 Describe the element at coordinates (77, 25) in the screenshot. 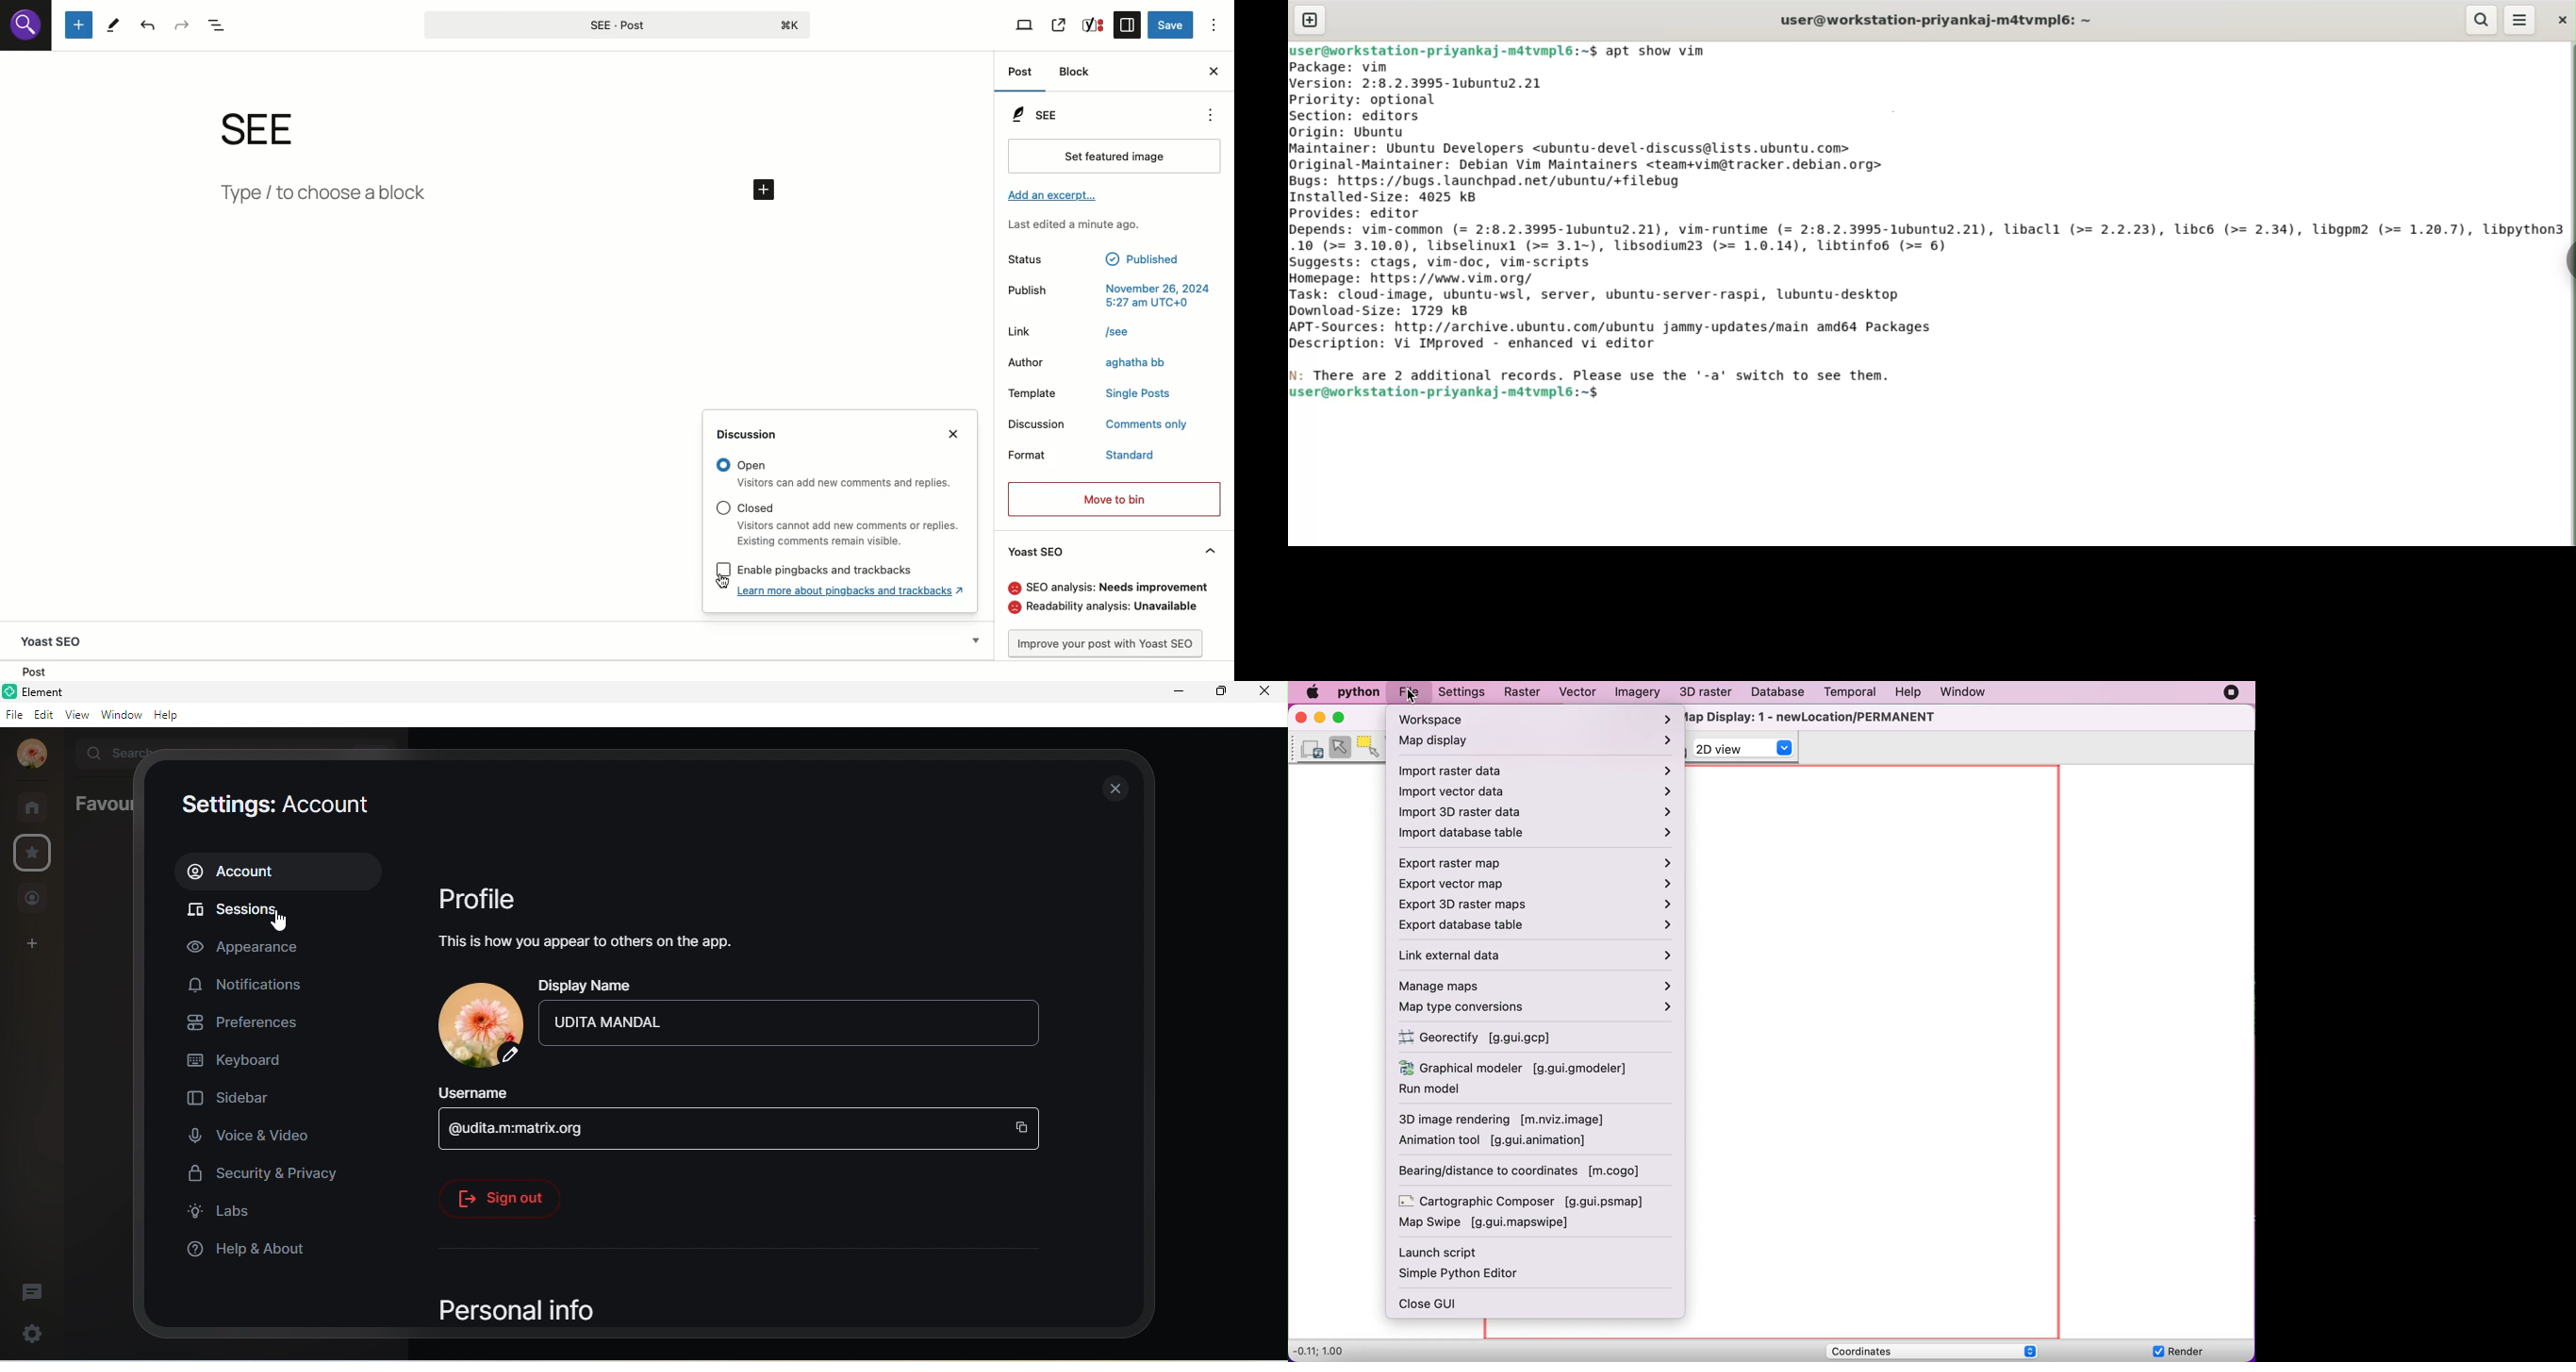

I see `Add new block` at that location.